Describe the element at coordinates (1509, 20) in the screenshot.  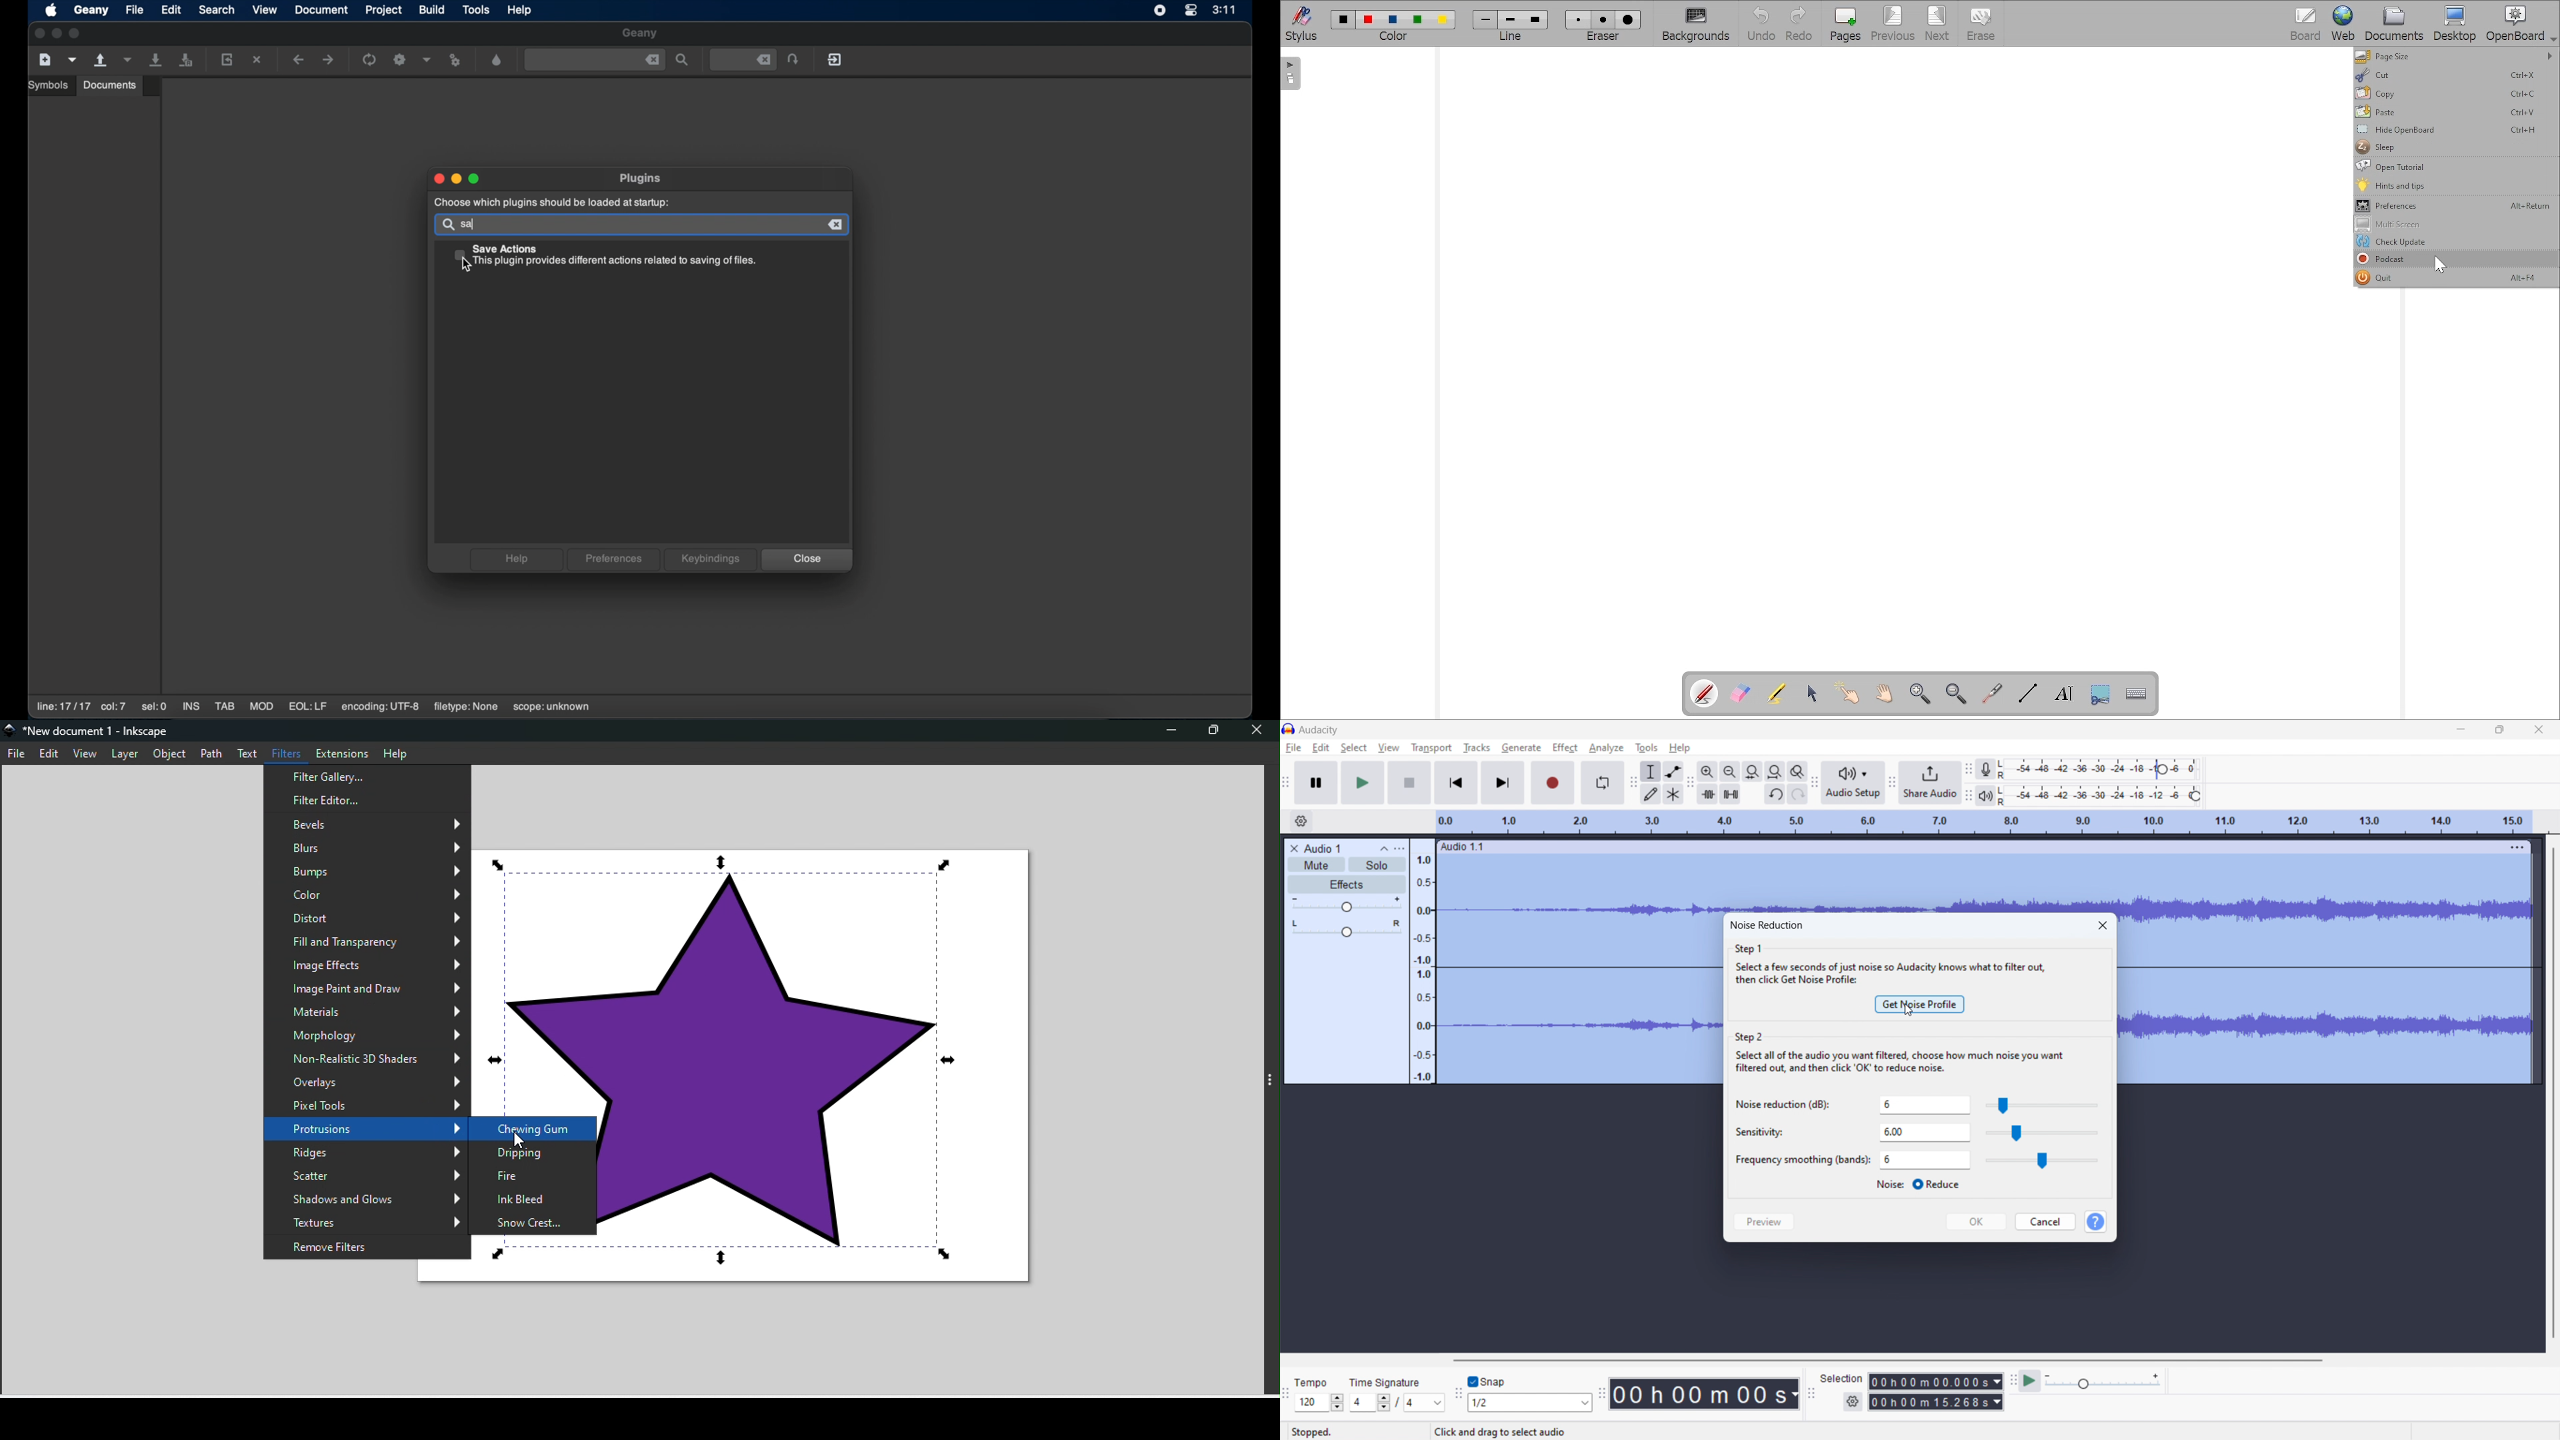
I see `line2` at that location.